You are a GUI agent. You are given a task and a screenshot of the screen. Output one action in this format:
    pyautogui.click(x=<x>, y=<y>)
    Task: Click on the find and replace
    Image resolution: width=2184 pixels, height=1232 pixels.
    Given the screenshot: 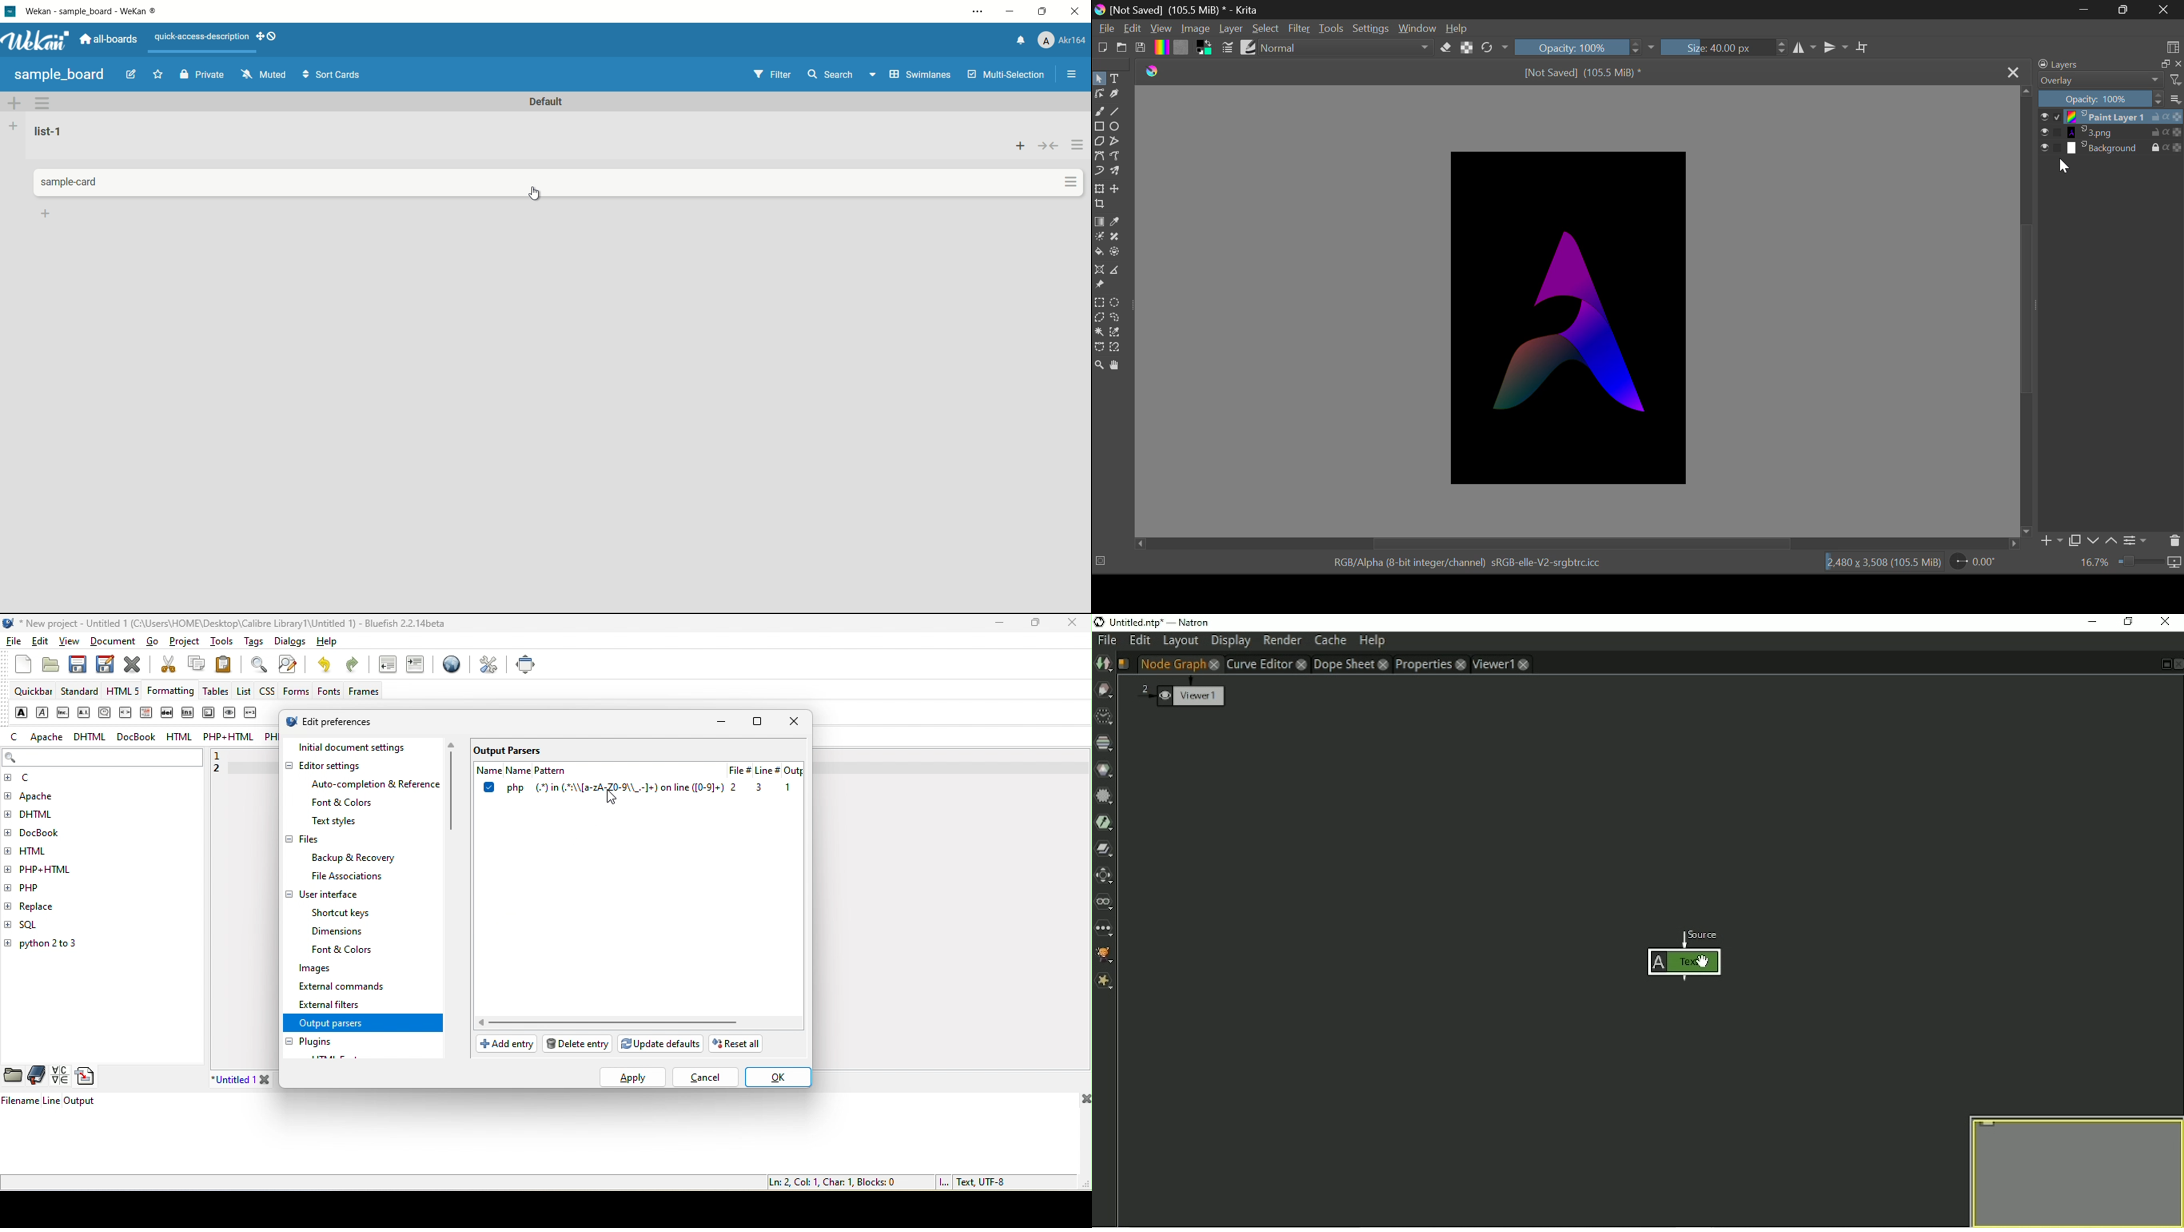 What is the action you would take?
    pyautogui.click(x=292, y=665)
    